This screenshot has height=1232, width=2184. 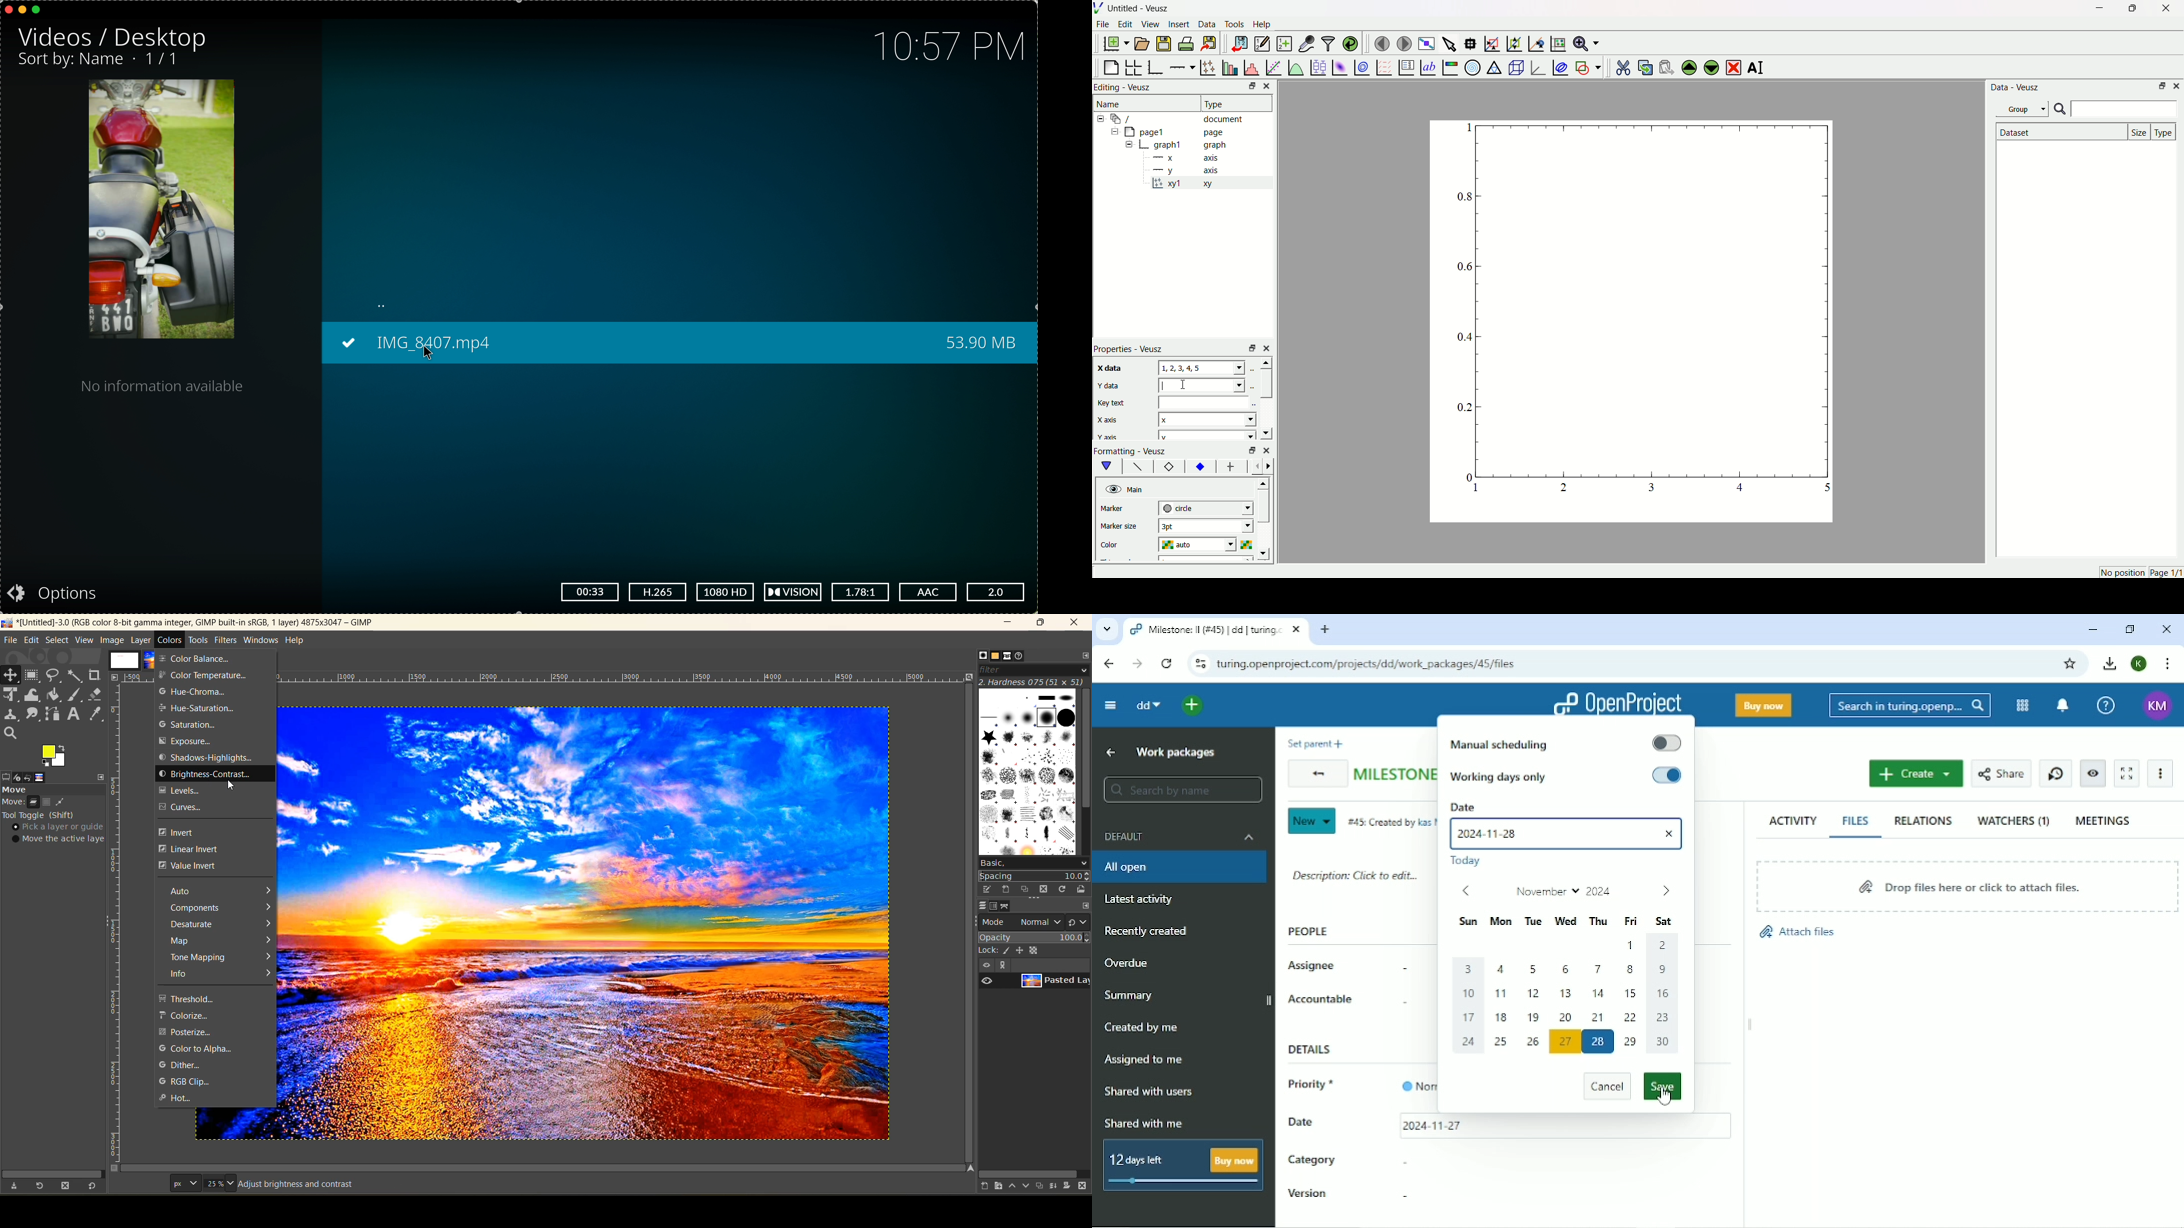 What do you see at coordinates (2056, 774) in the screenshot?
I see `Start new timer` at bounding box center [2056, 774].